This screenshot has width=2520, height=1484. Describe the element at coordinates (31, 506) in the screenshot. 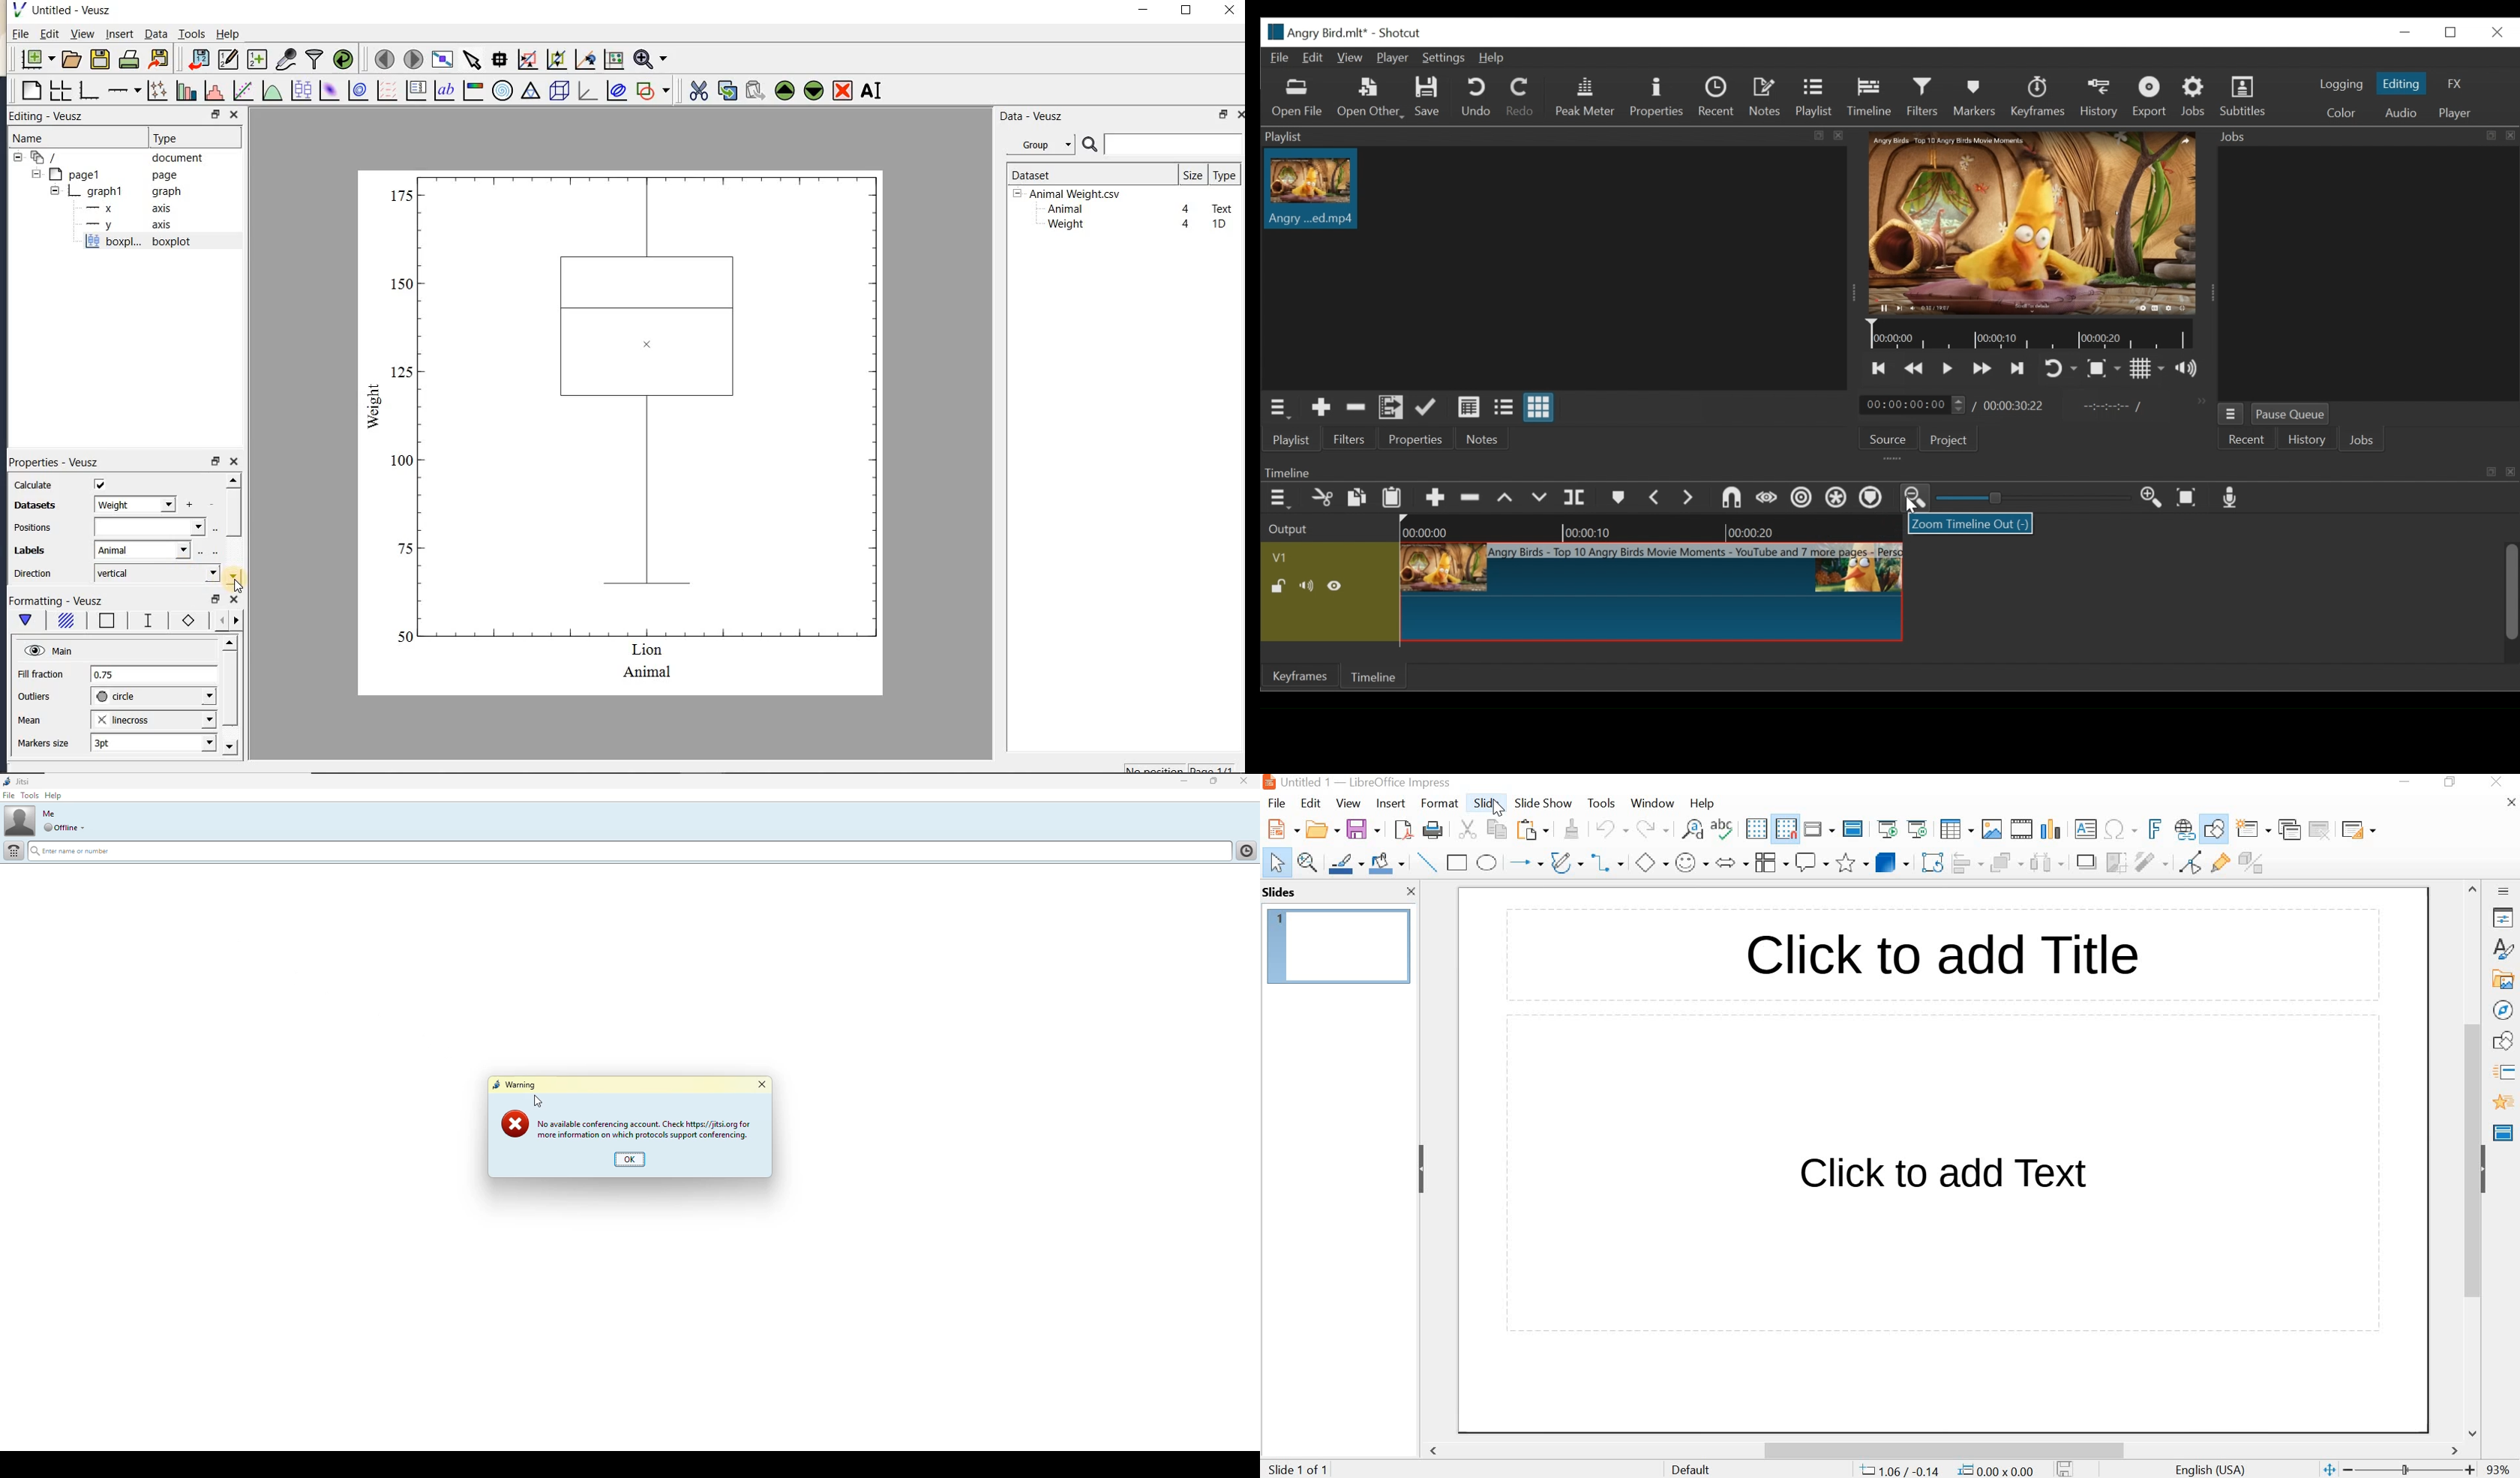

I see `datasets` at that location.